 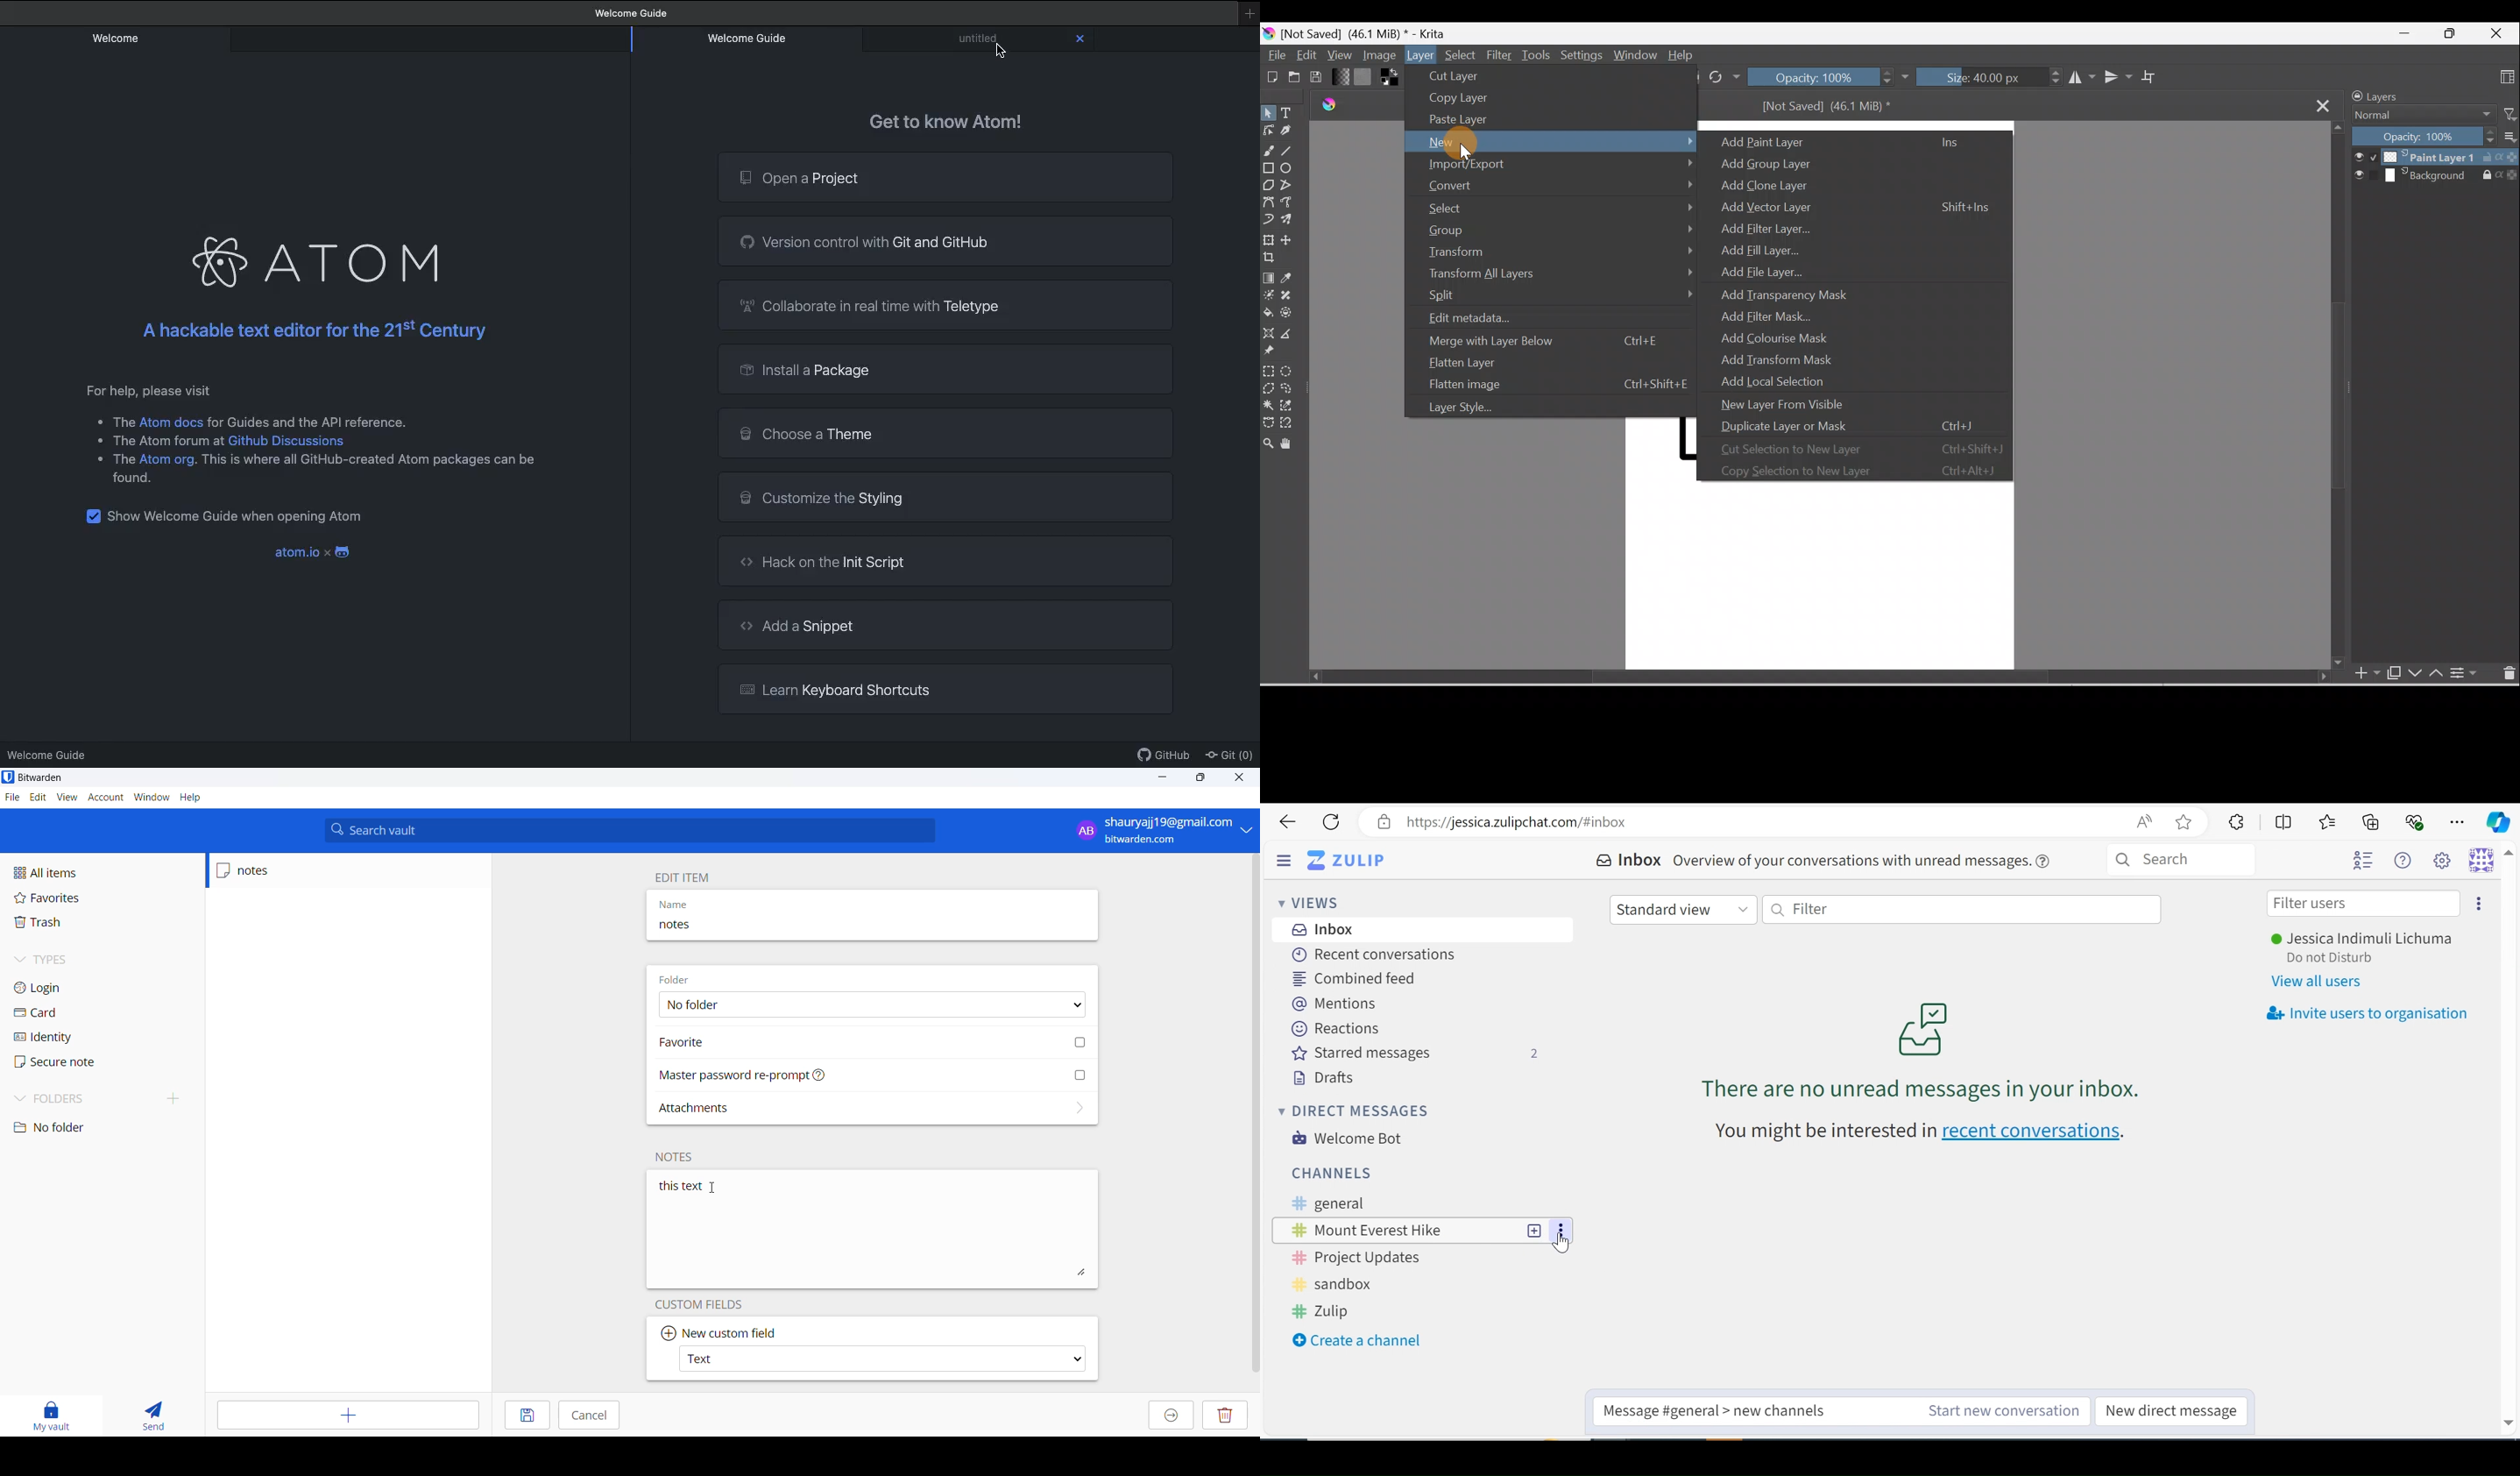 I want to click on Welcome Bot, so click(x=1348, y=1139).